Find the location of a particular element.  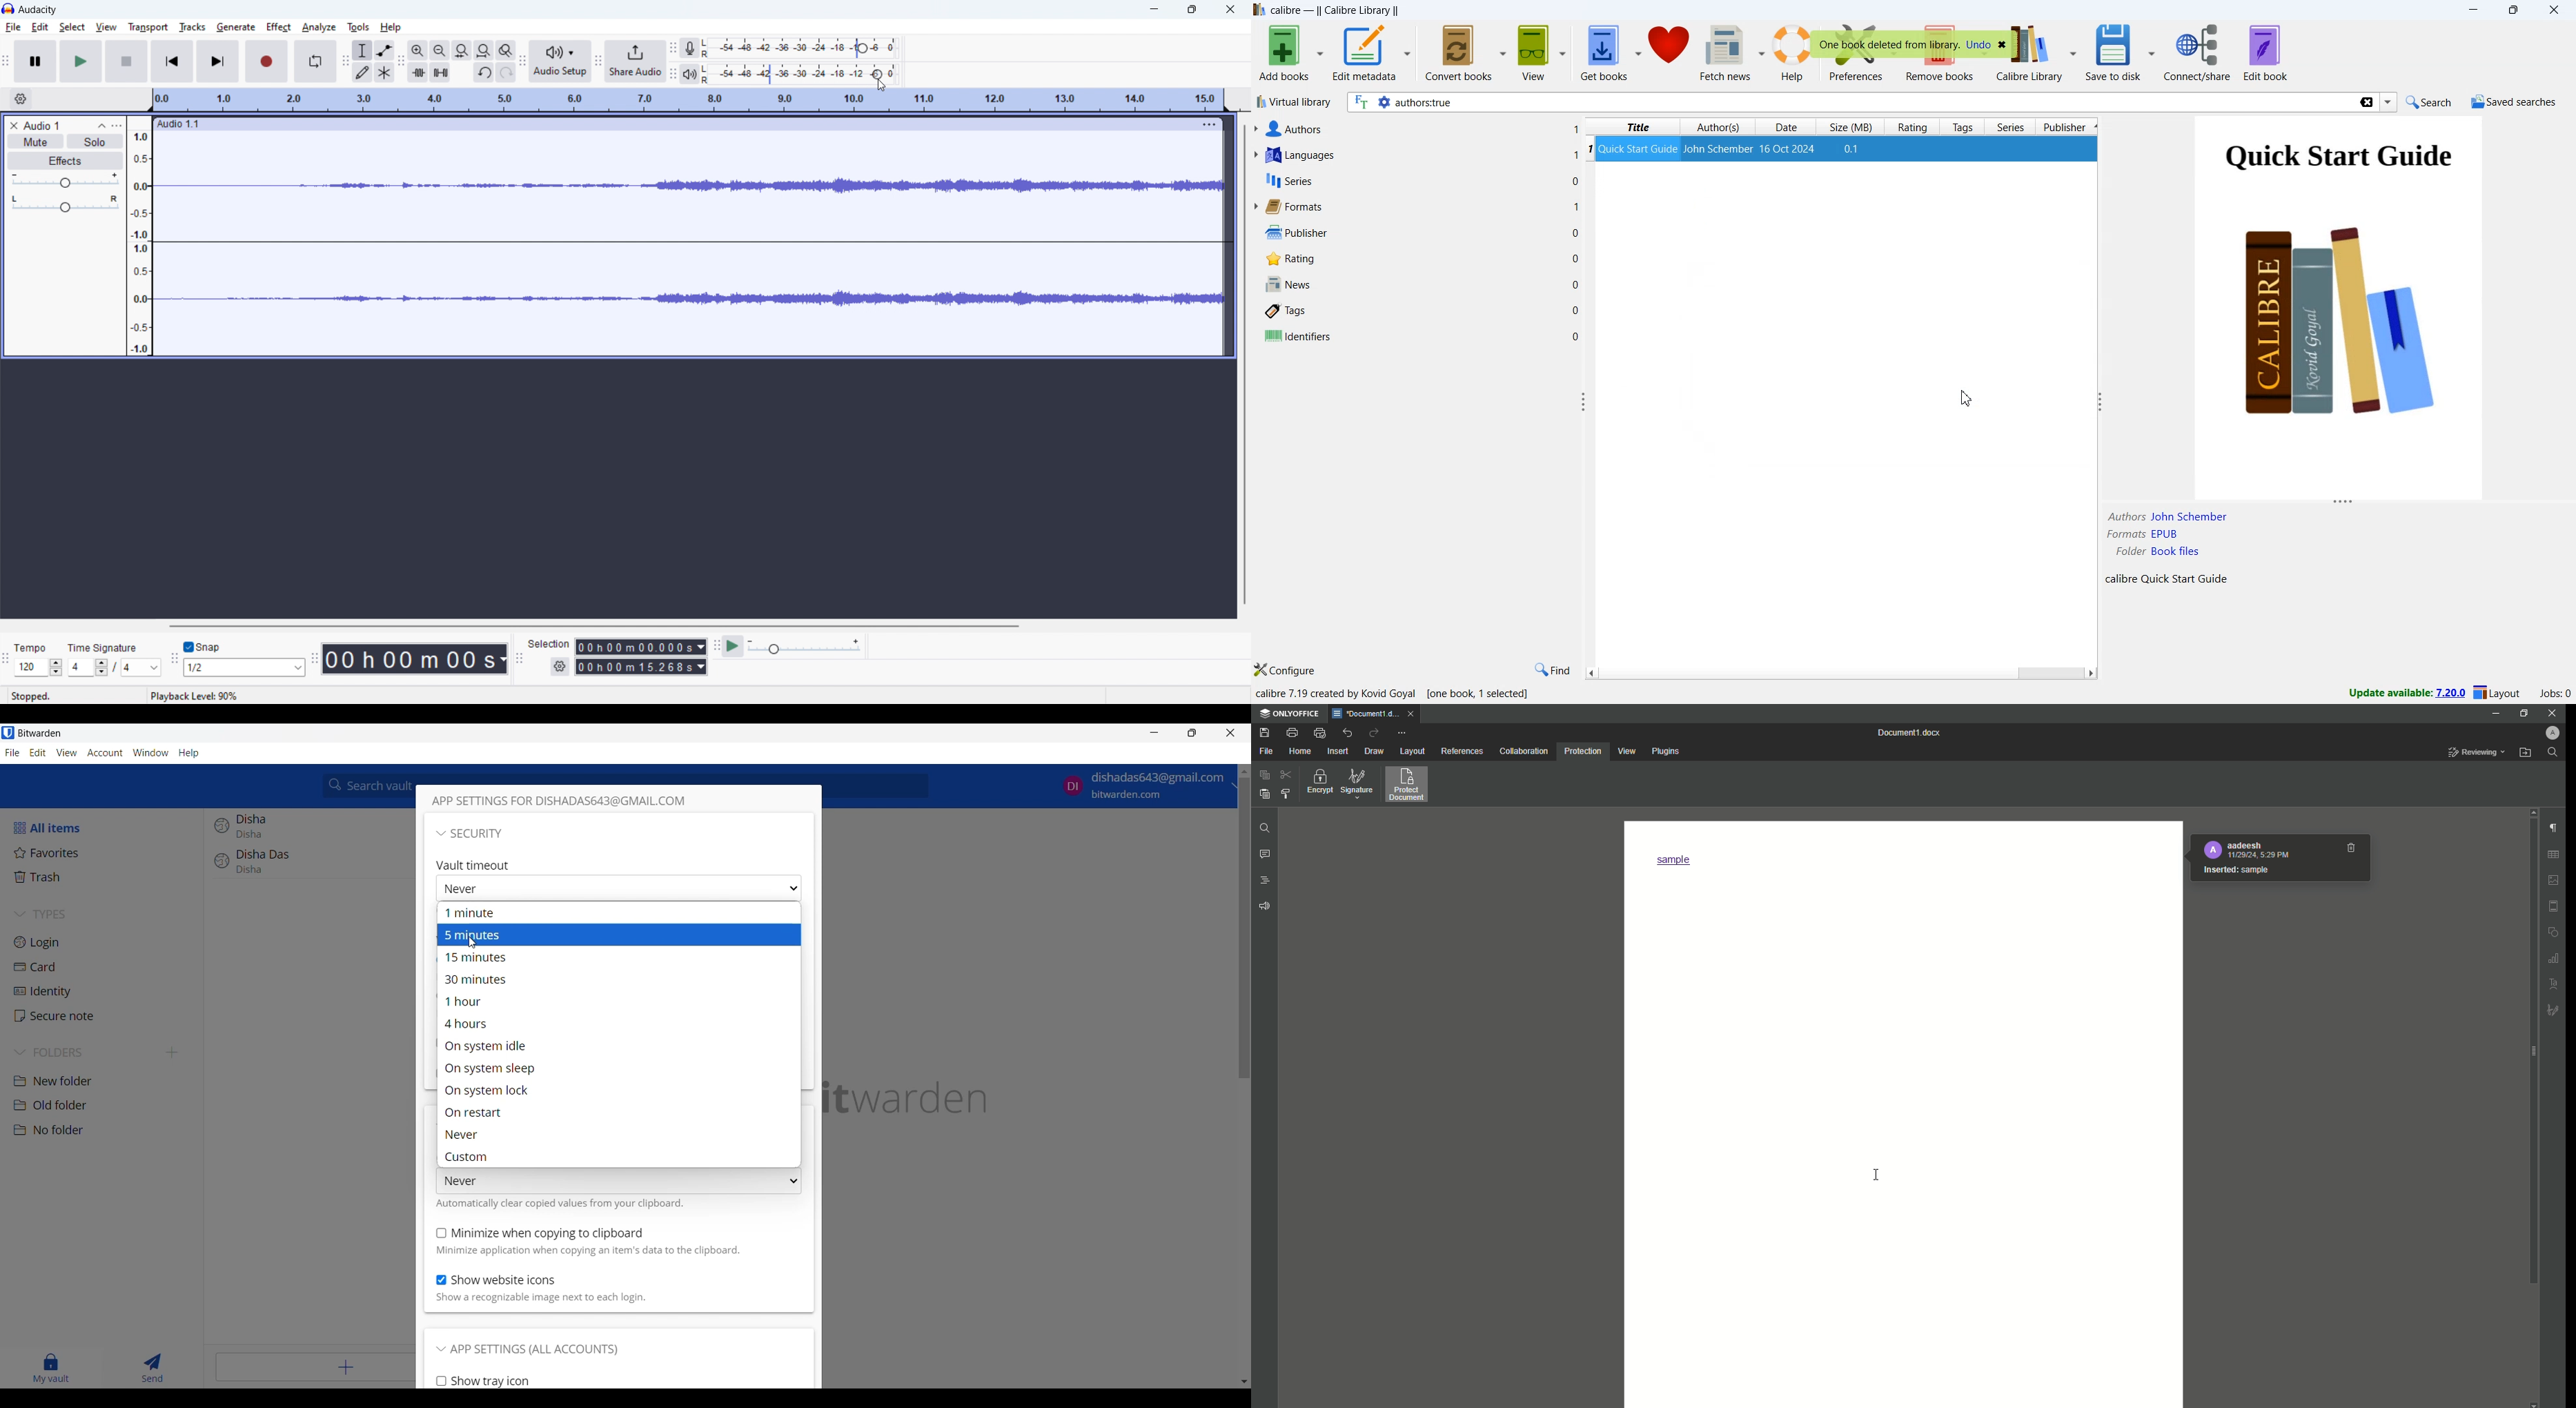

calibre library is located at coordinates (1361, 11).